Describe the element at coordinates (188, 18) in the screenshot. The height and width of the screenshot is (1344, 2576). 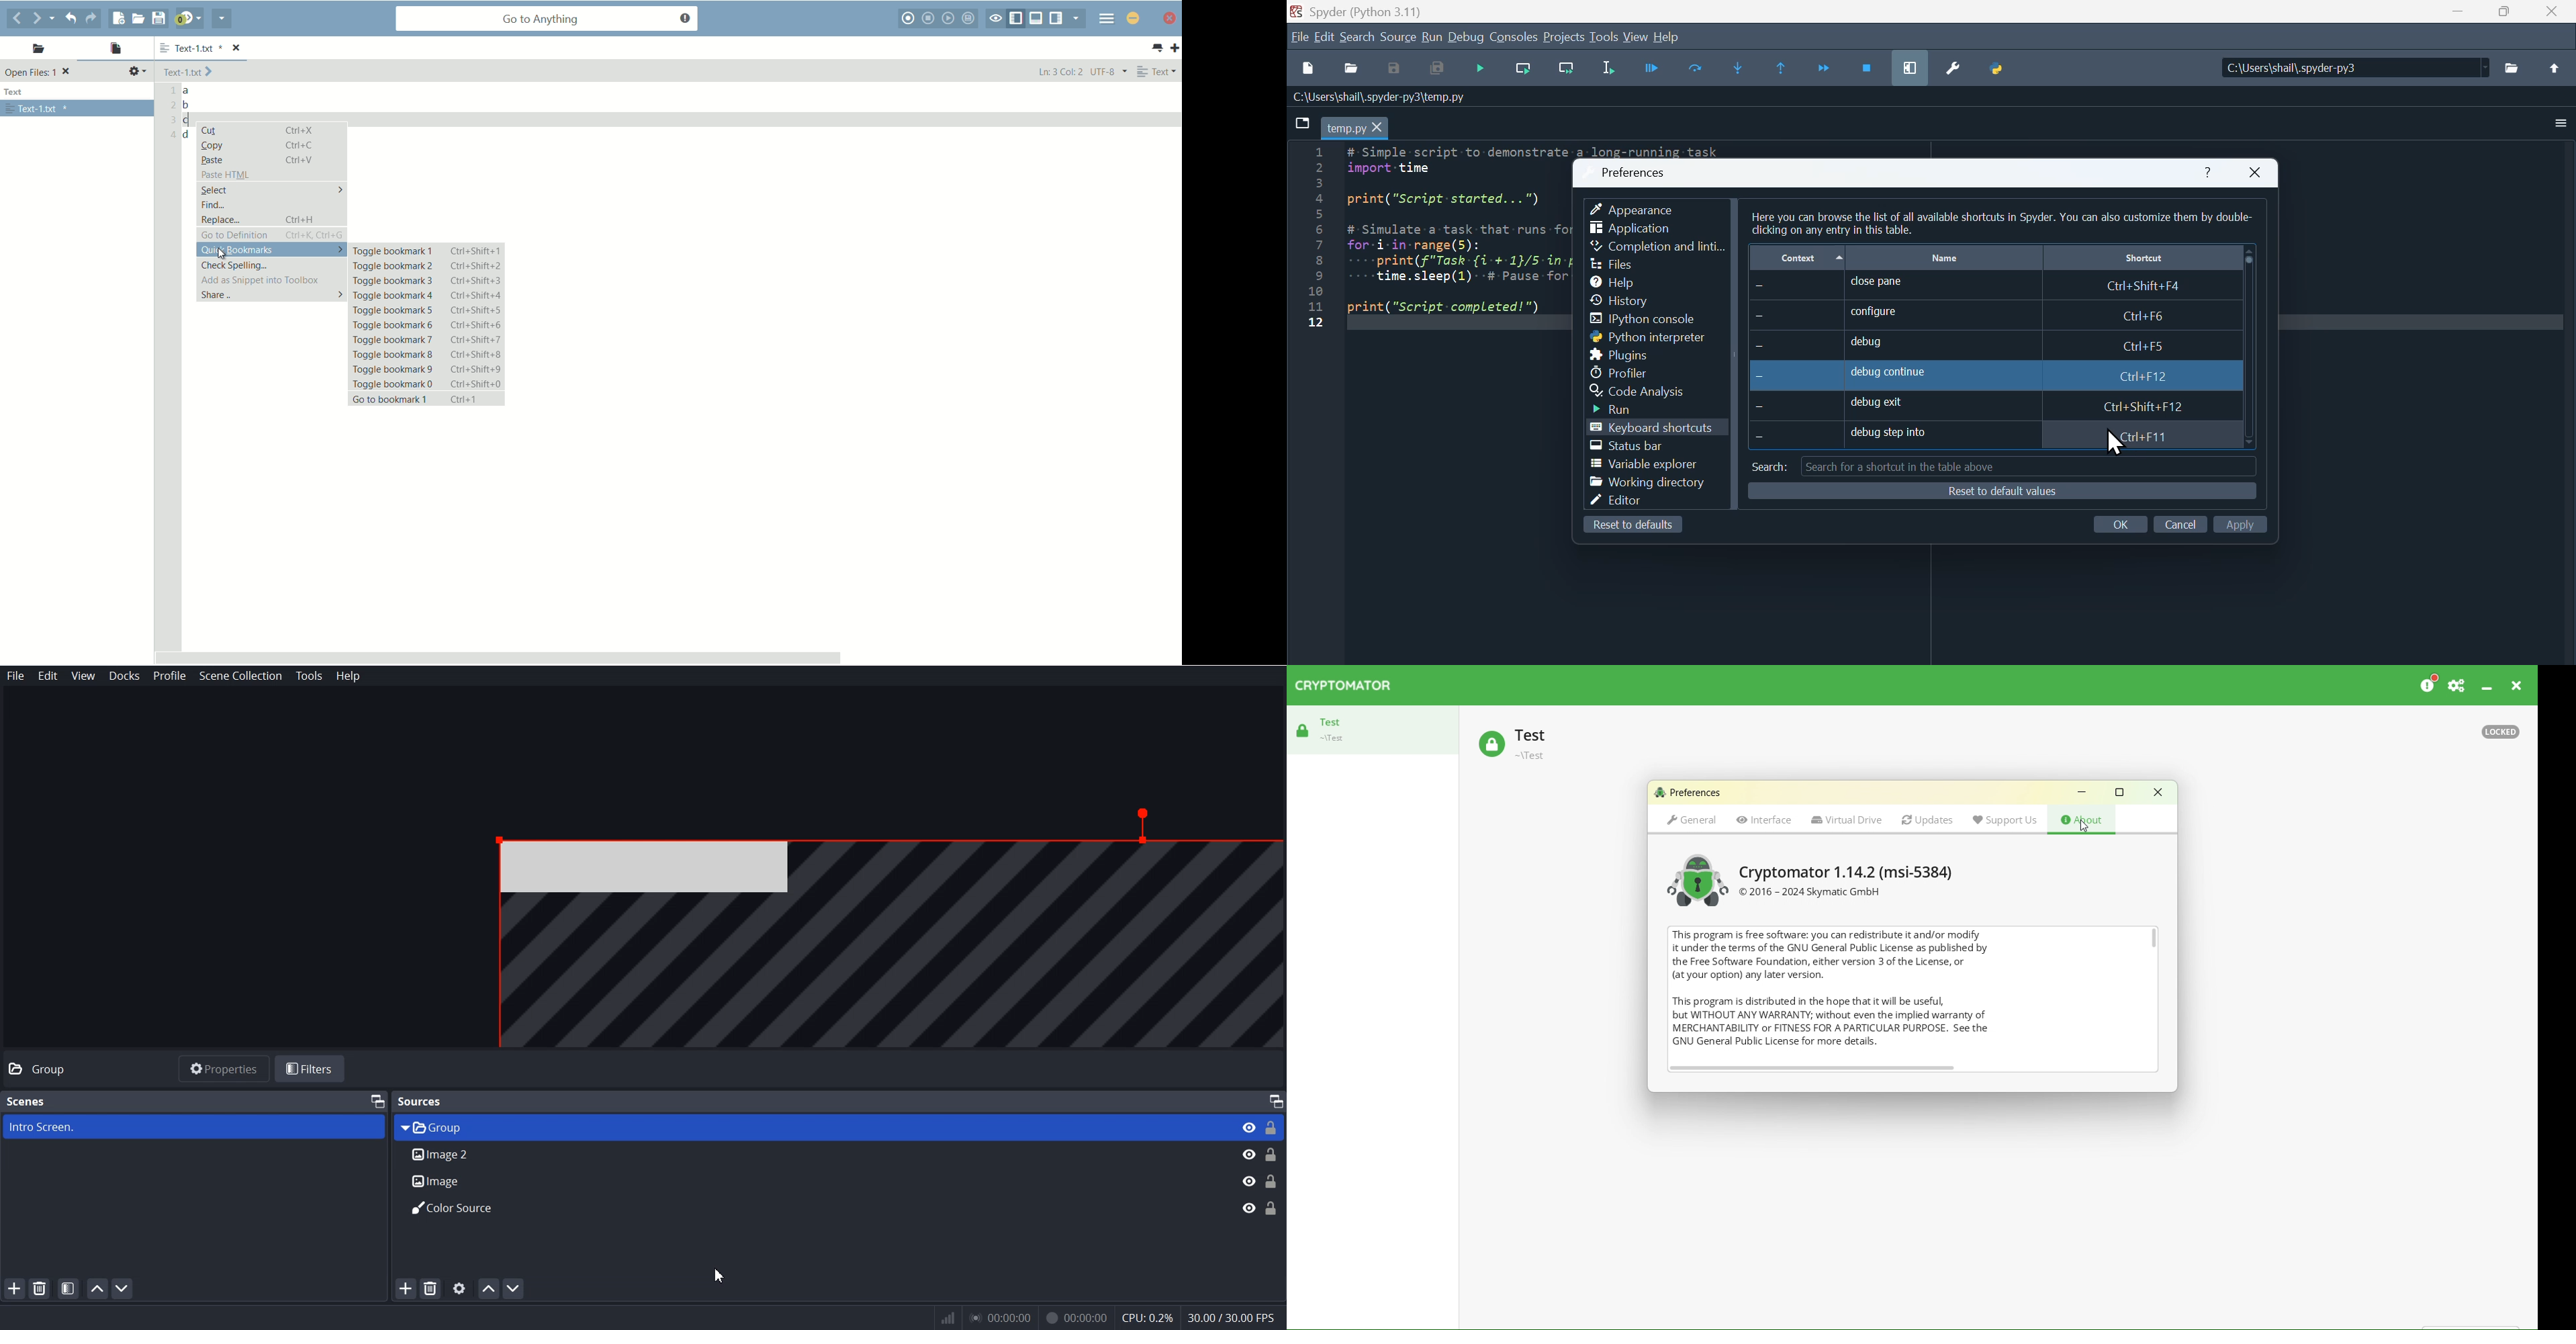
I see `jump to next syntax checking result` at that location.